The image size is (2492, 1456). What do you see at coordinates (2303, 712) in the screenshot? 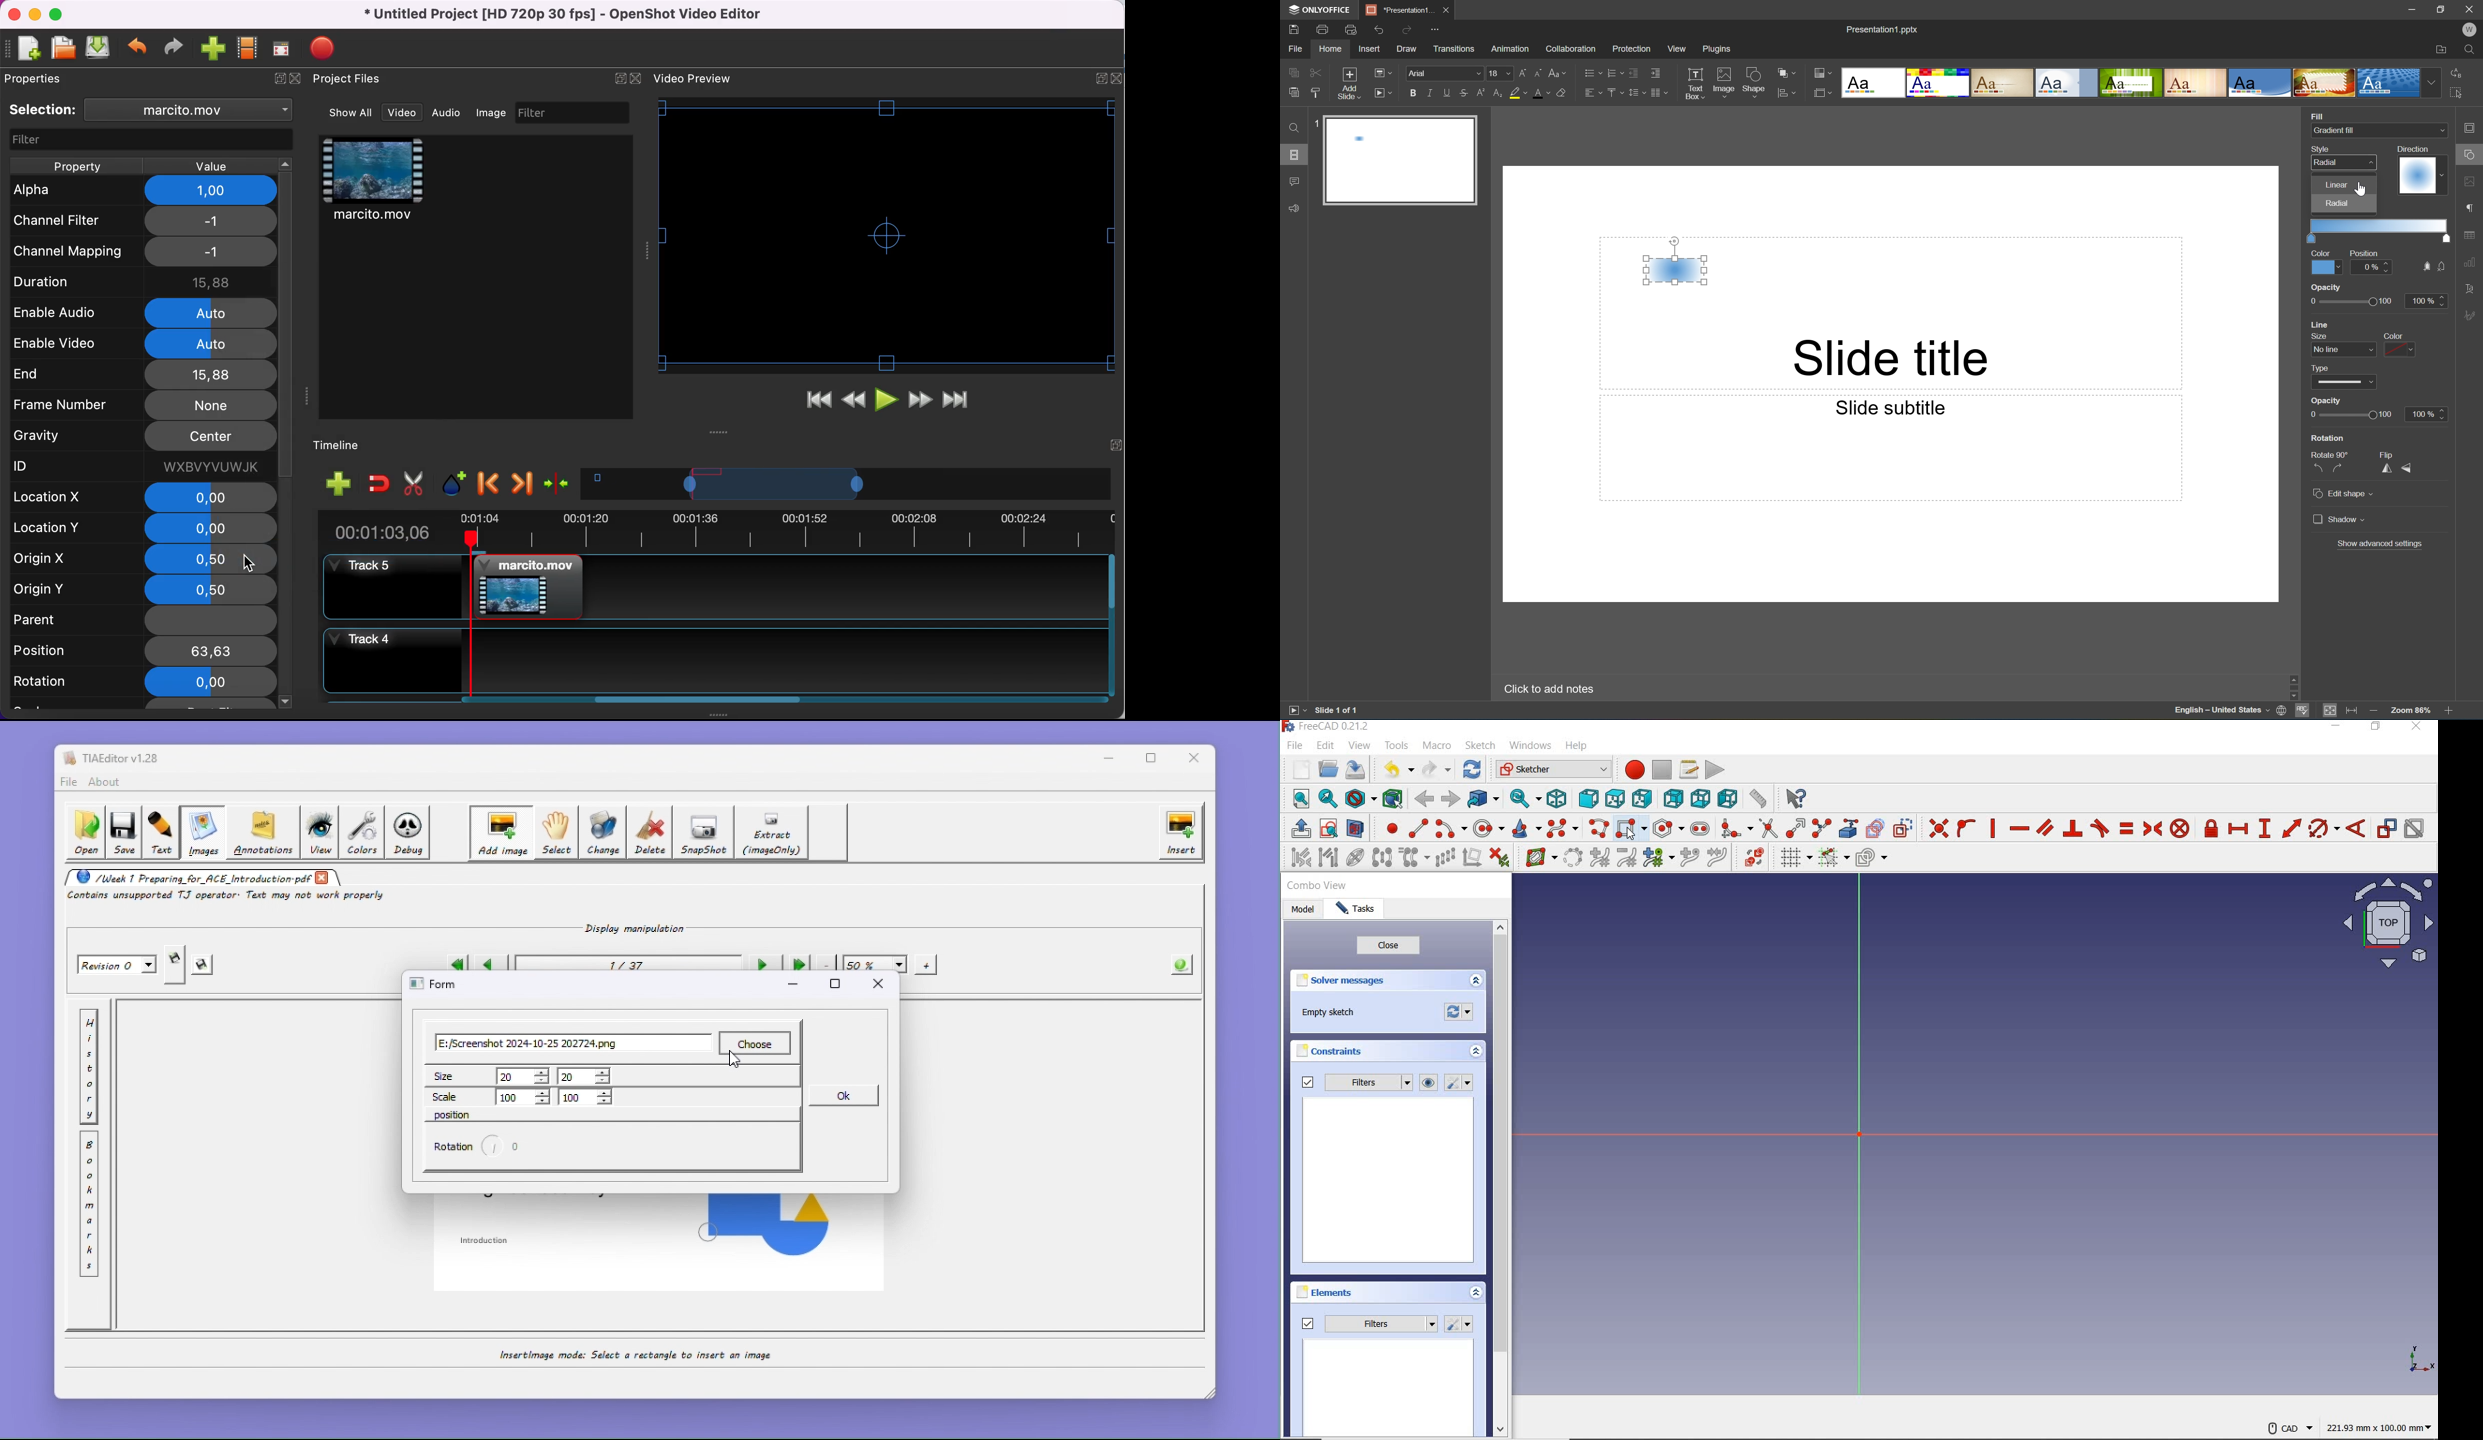
I see `Spell checking` at bounding box center [2303, 712].